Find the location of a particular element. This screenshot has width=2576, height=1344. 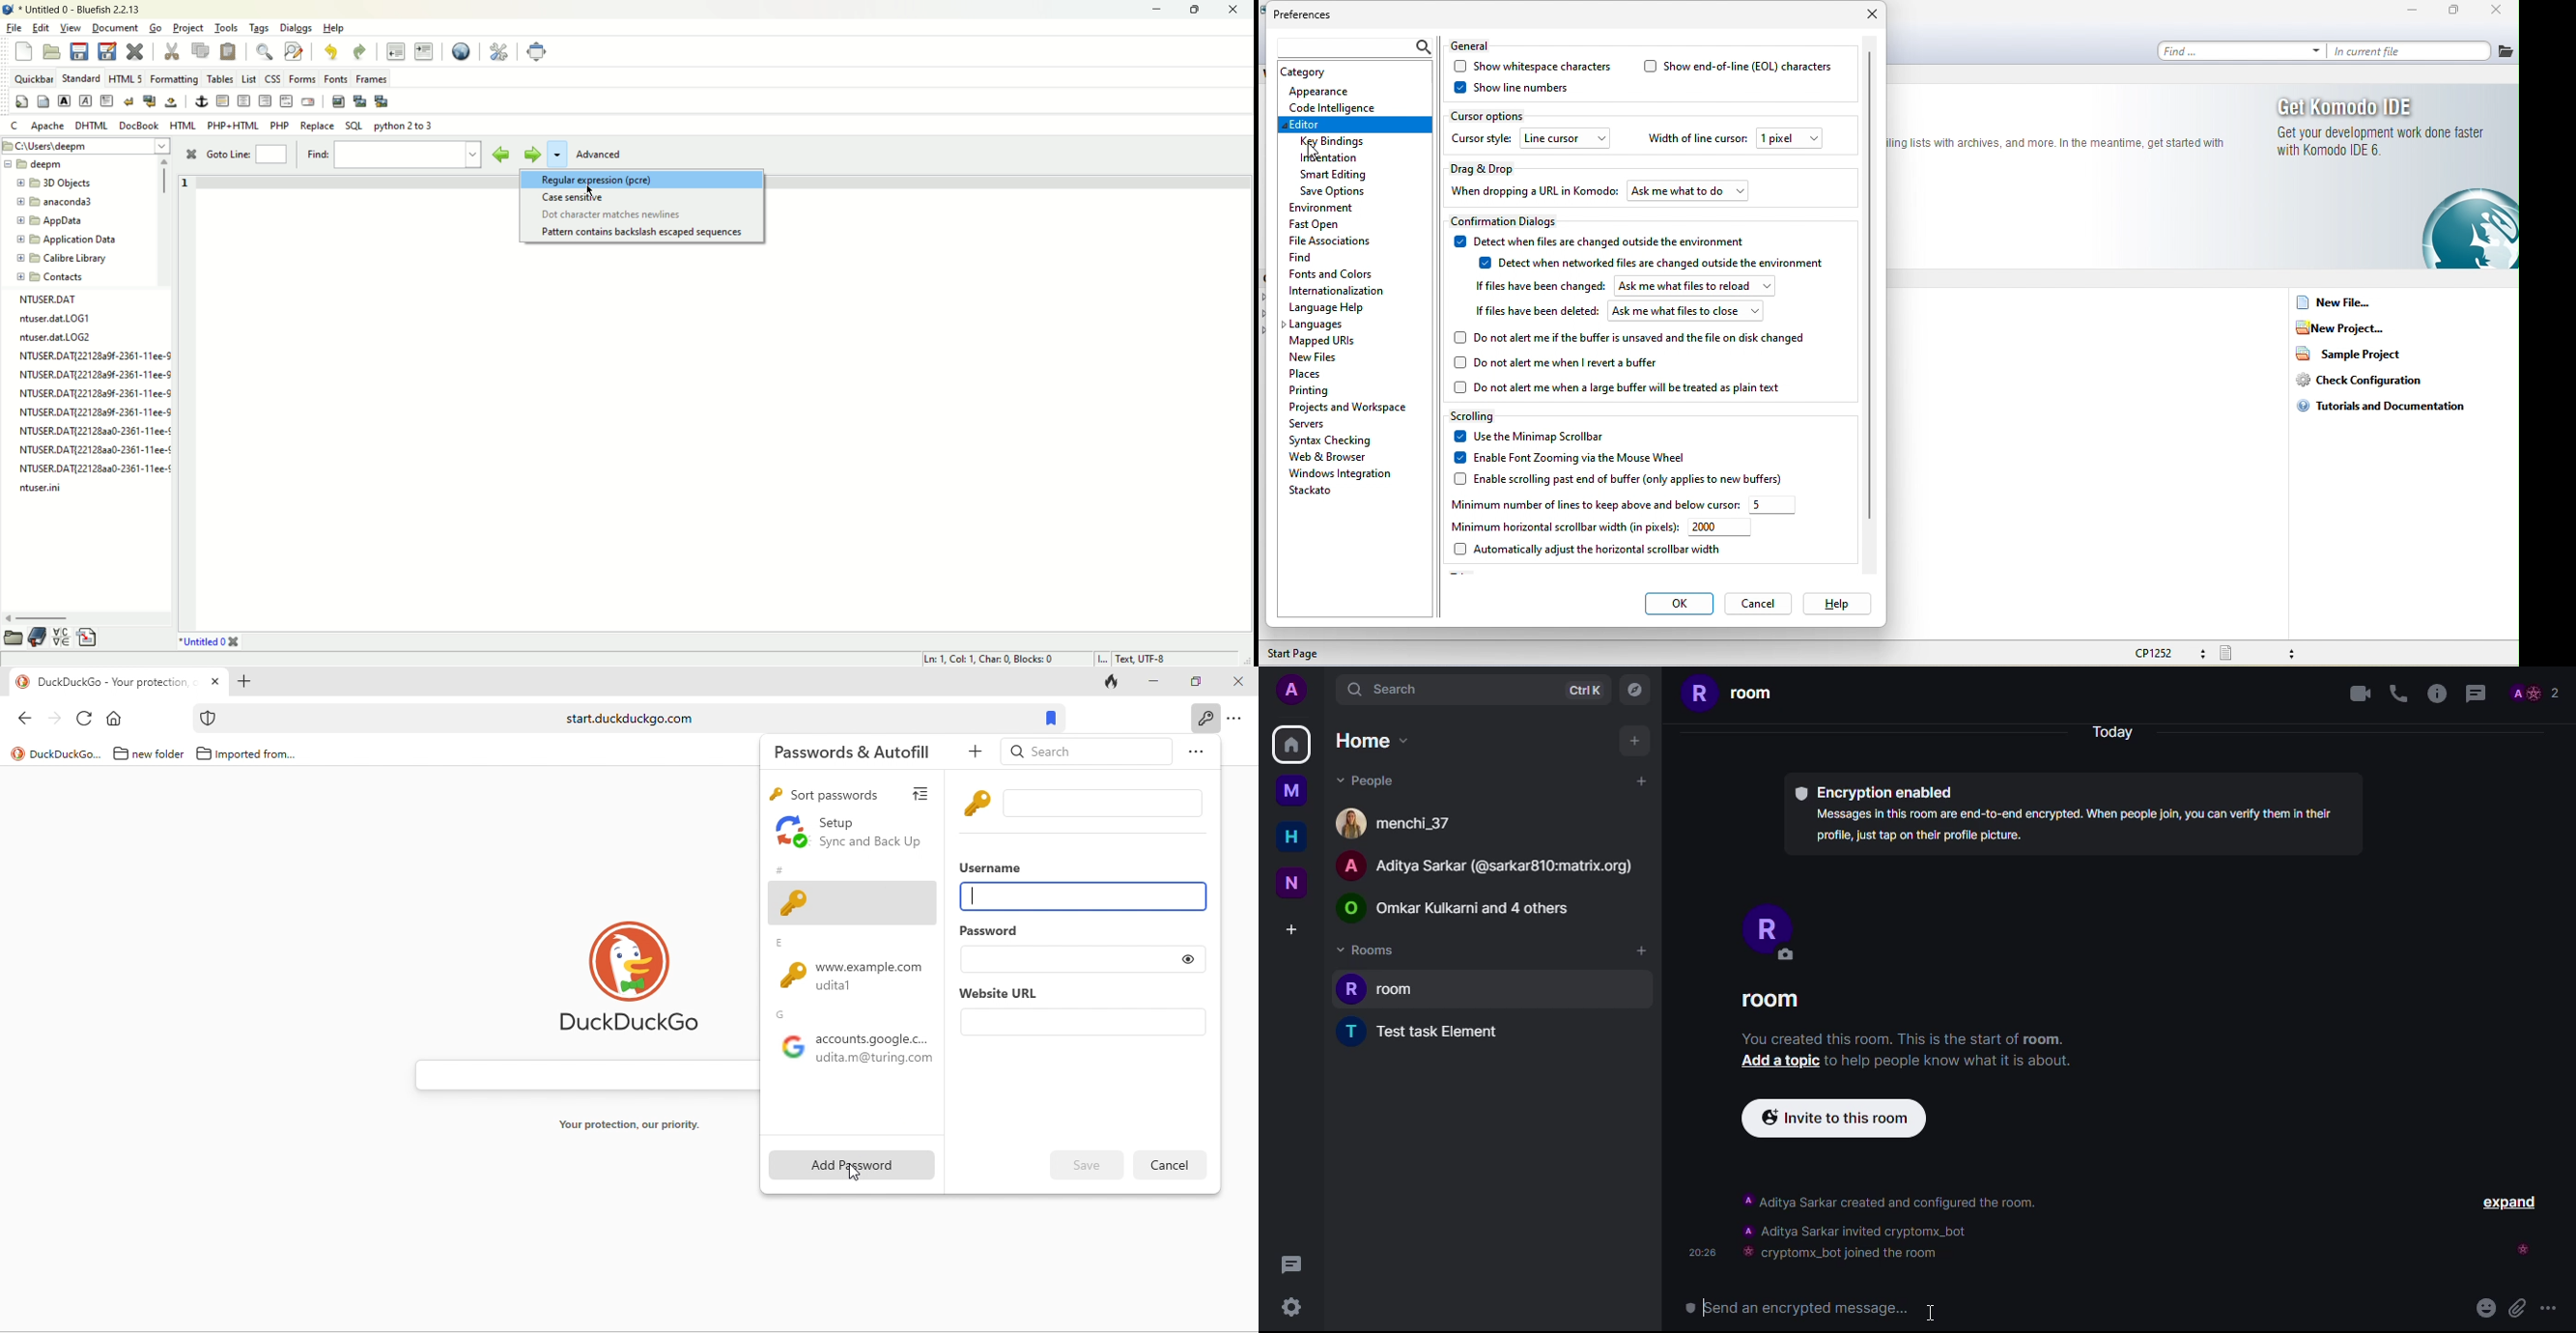

cursor options is located at coordinates (1491, 115).